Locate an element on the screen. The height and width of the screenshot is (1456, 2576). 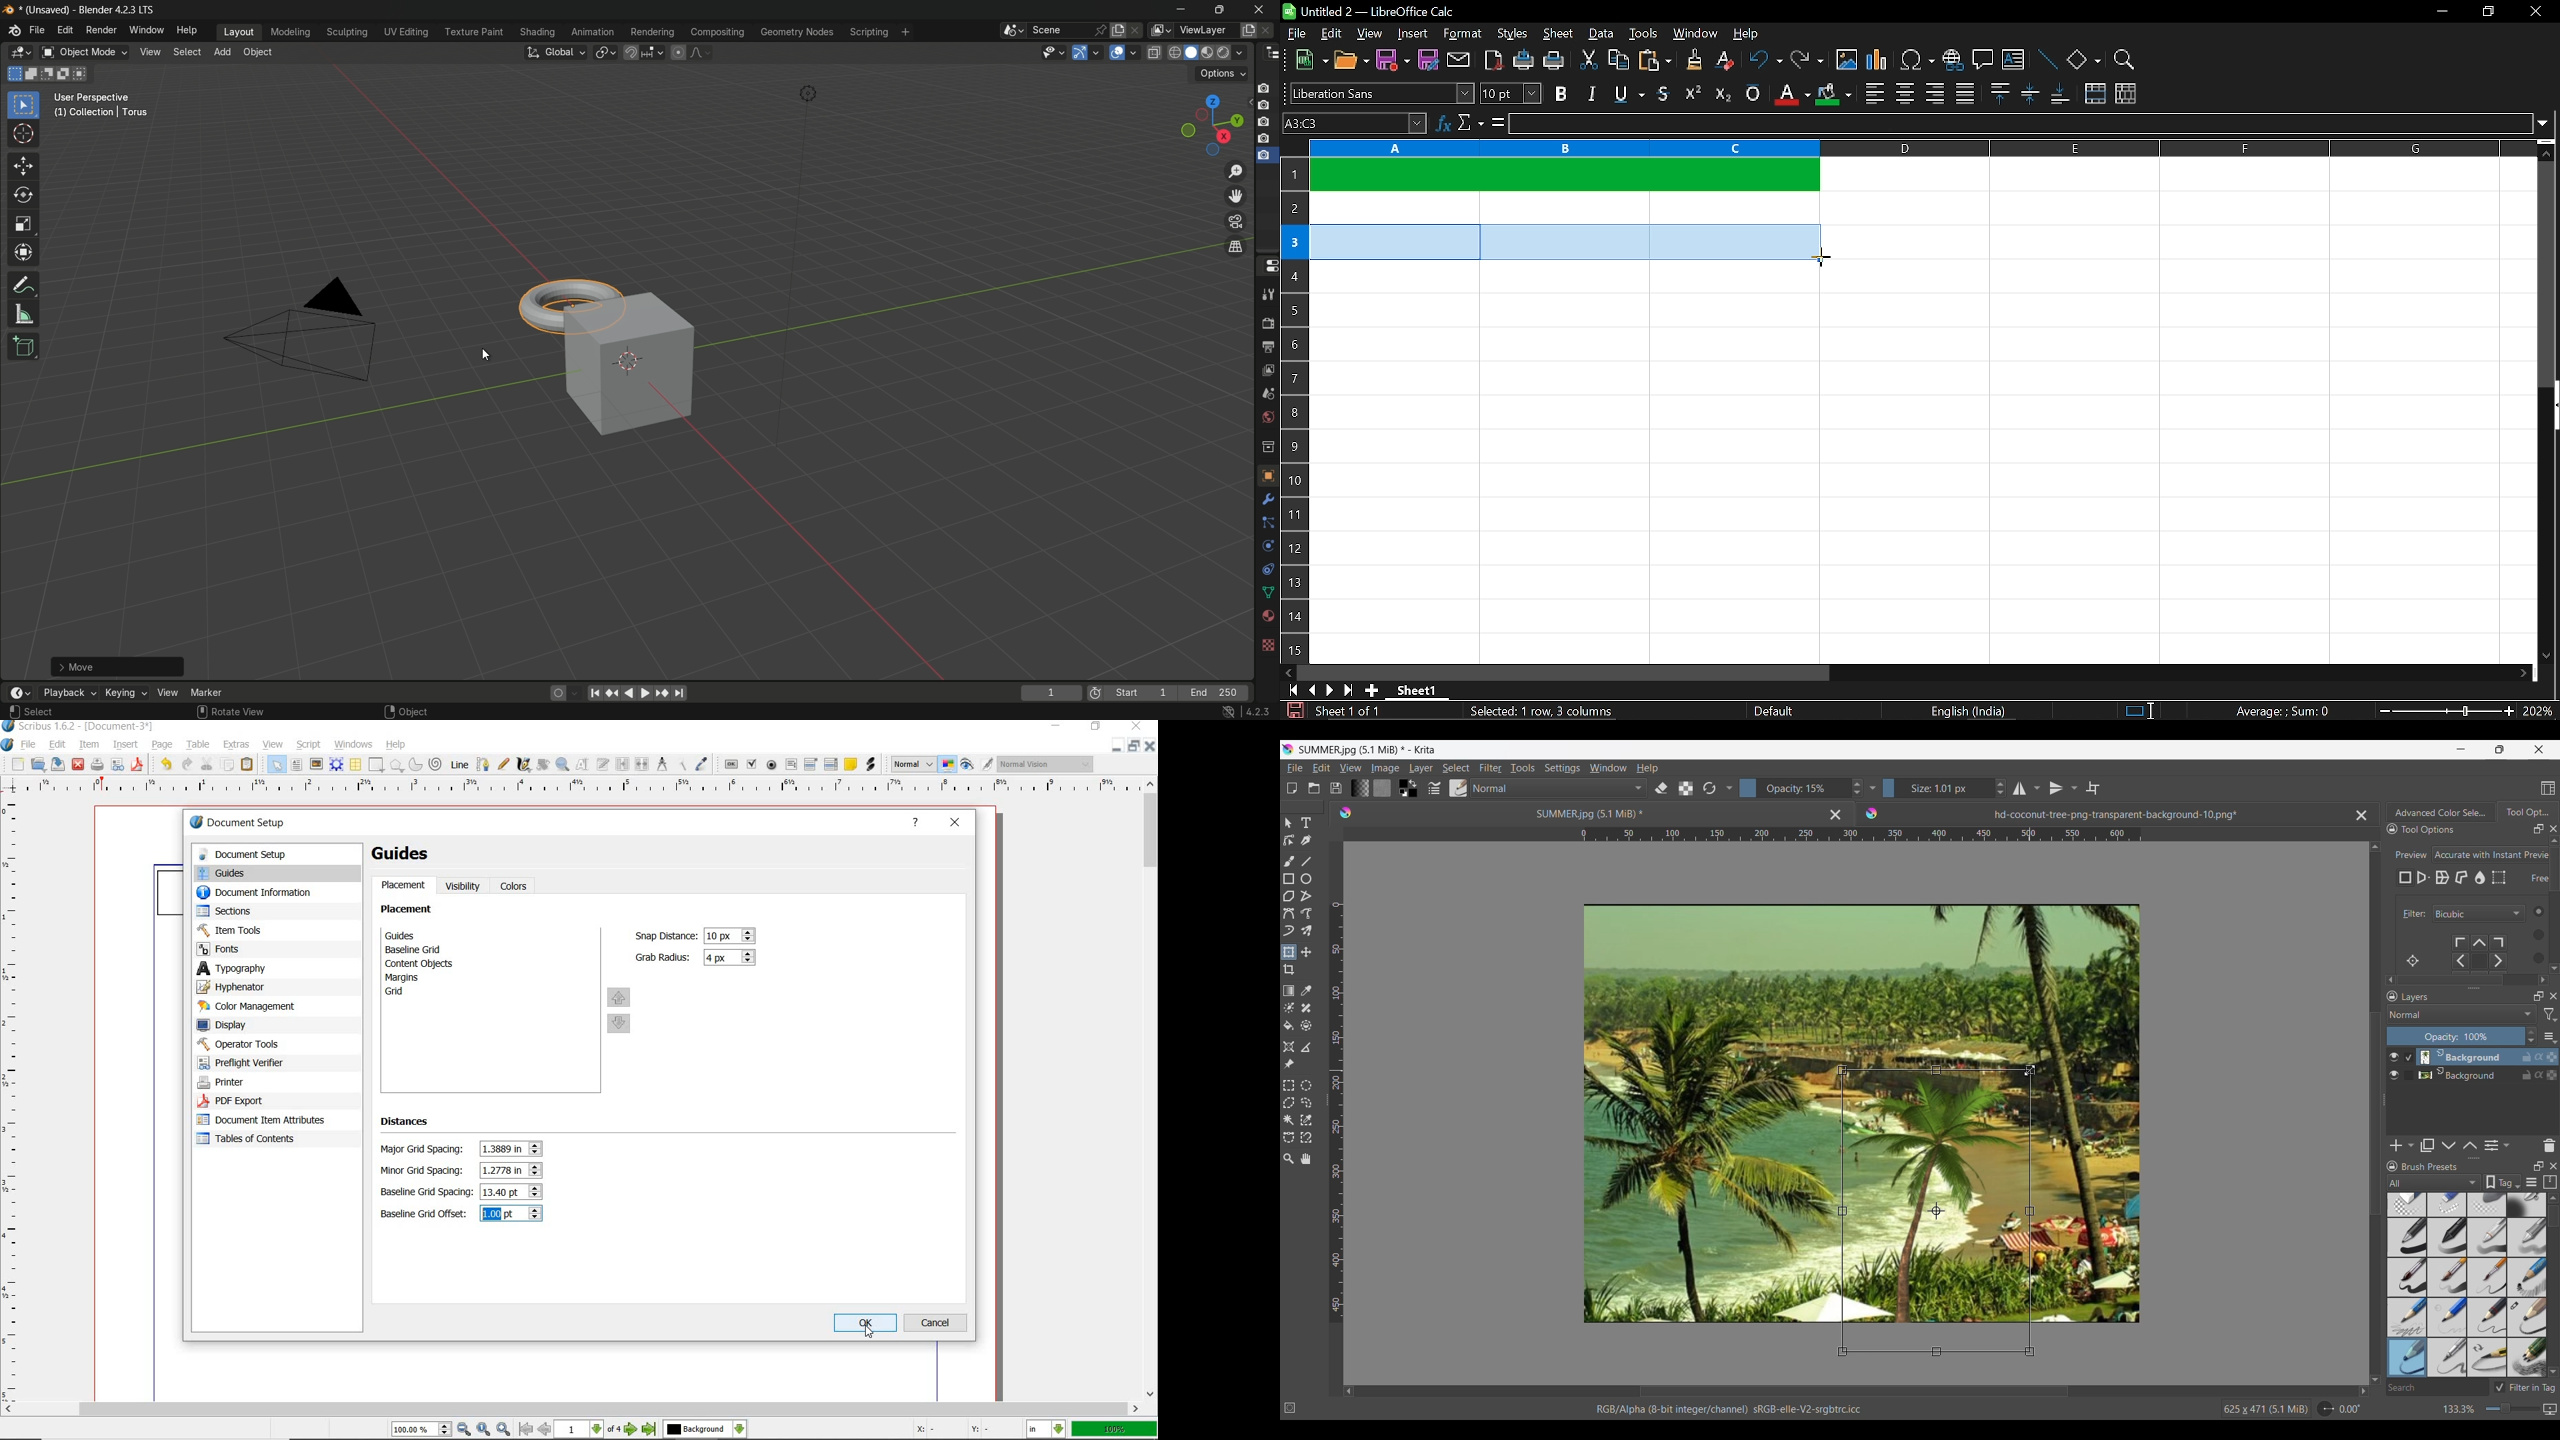
go to previous page is located at coordinates (546, 1430).